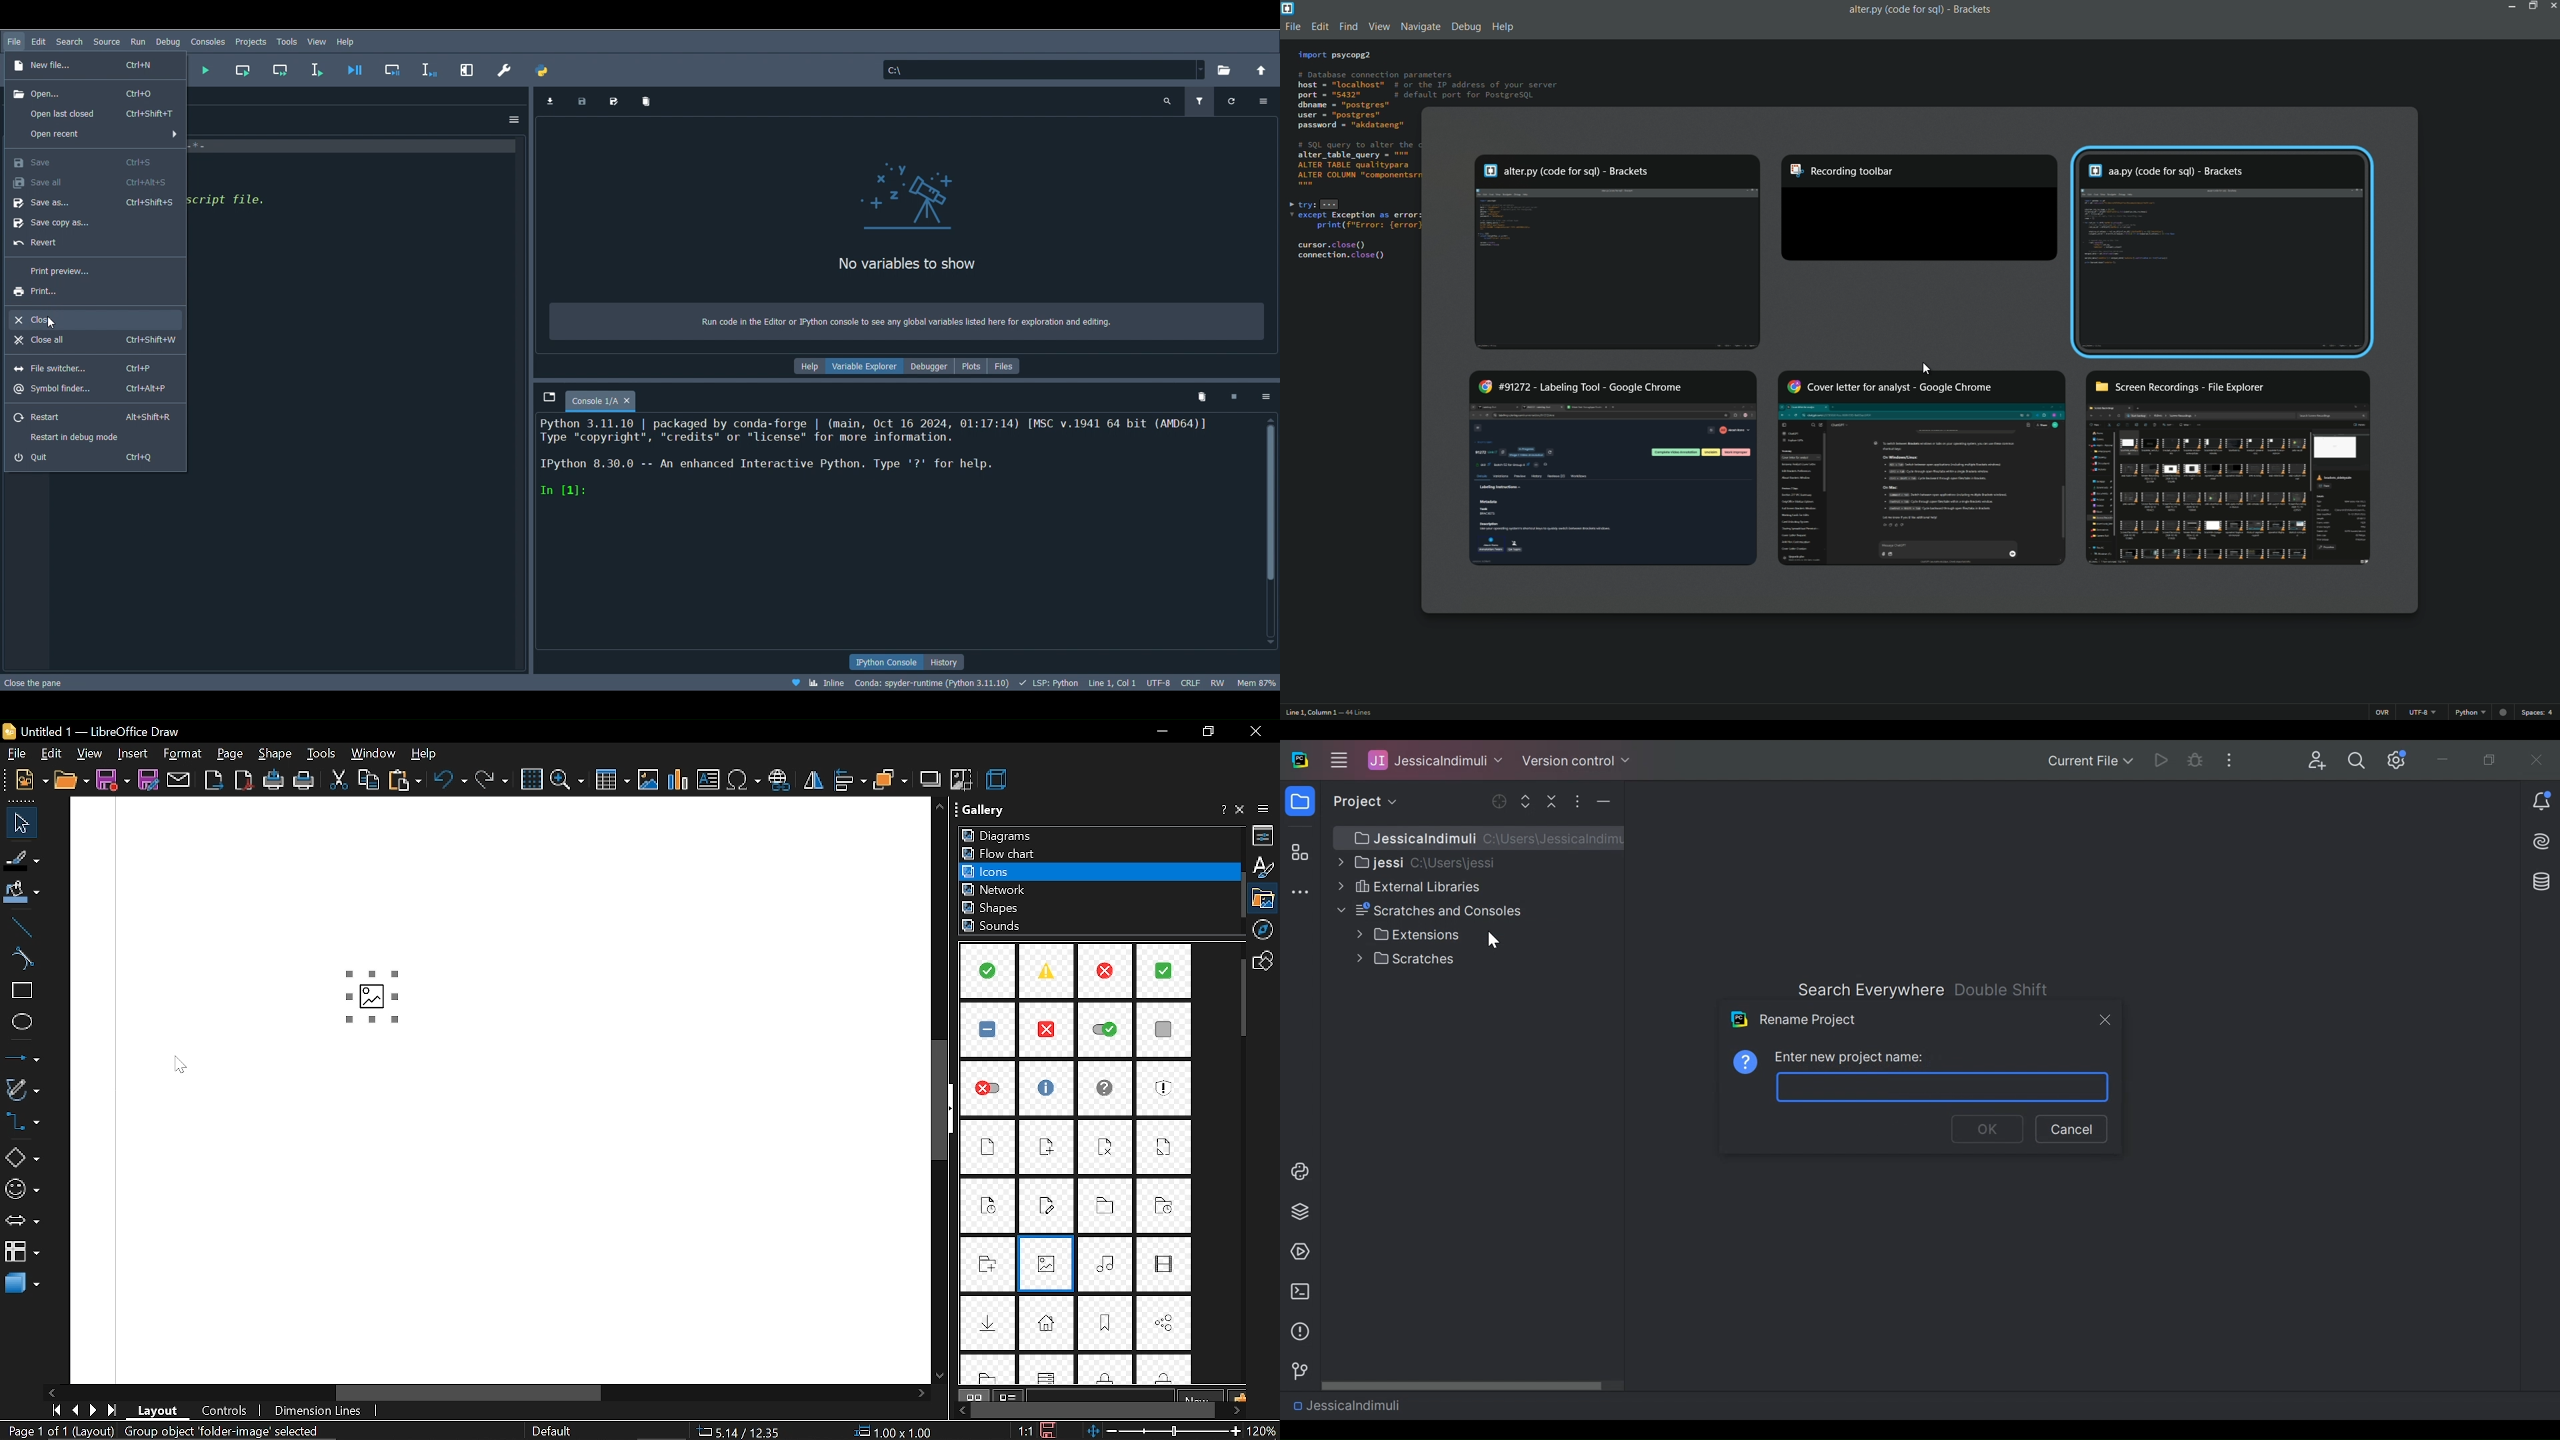 The image size is (2576, 1456). I want to click on flowchart, so click(20, 1252).